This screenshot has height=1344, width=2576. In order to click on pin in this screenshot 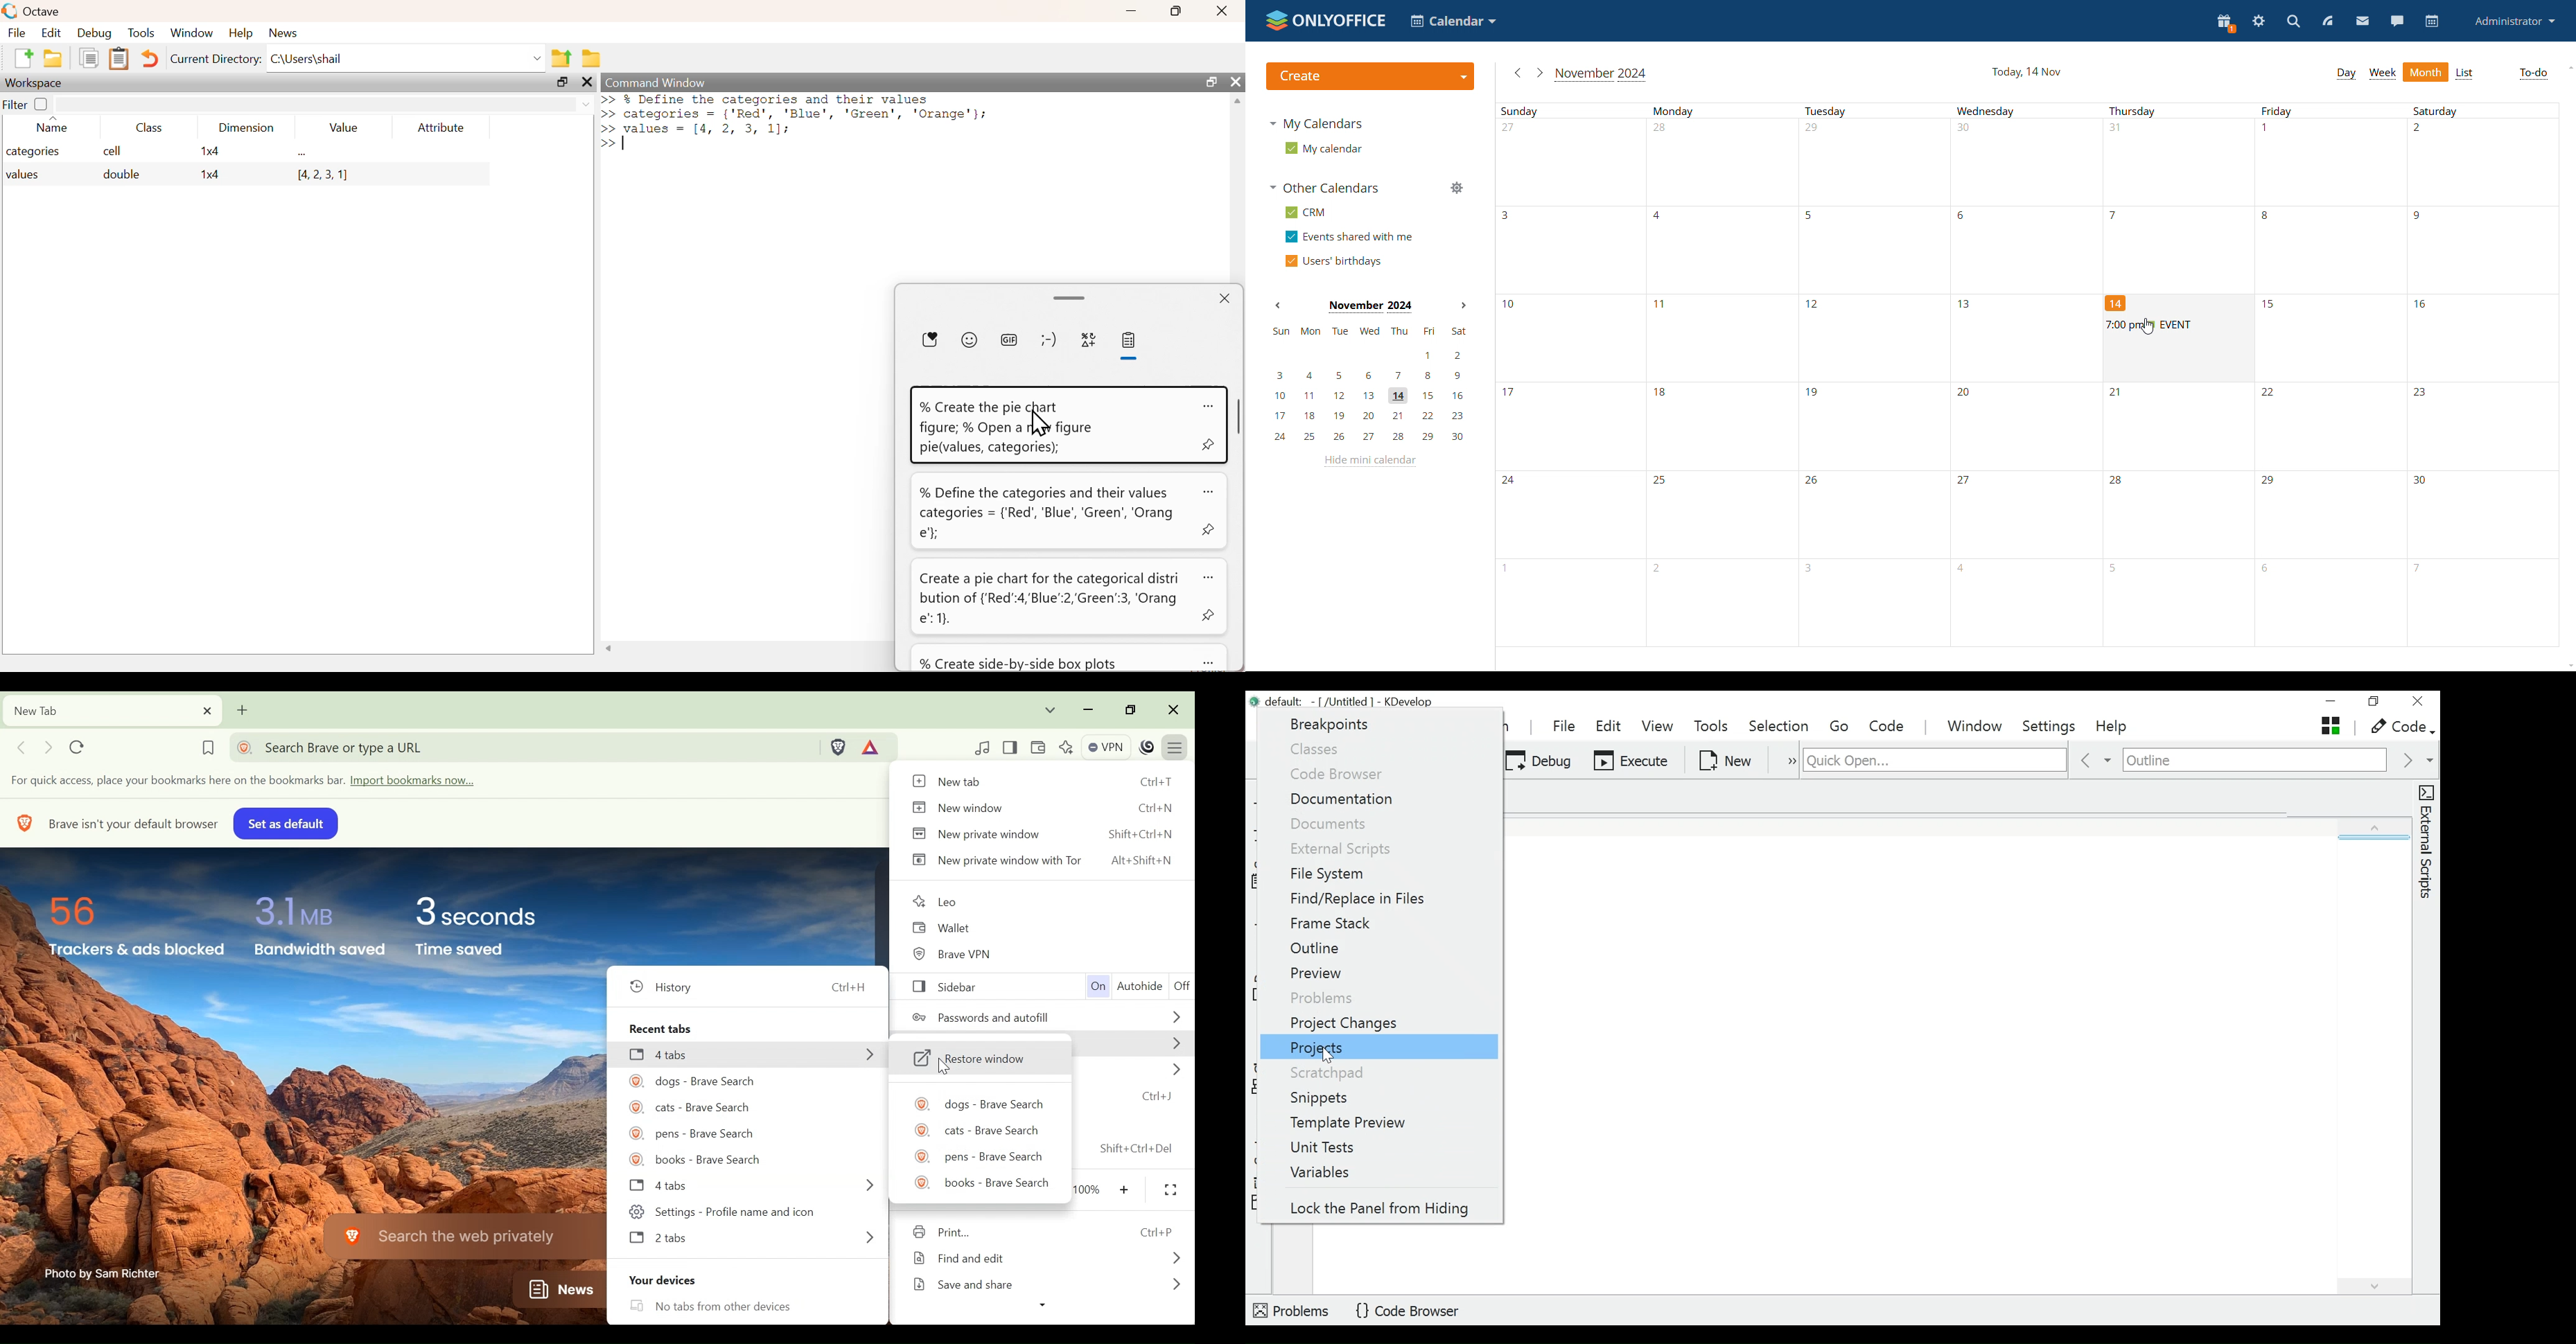, I will do `click(1209, 528)`.